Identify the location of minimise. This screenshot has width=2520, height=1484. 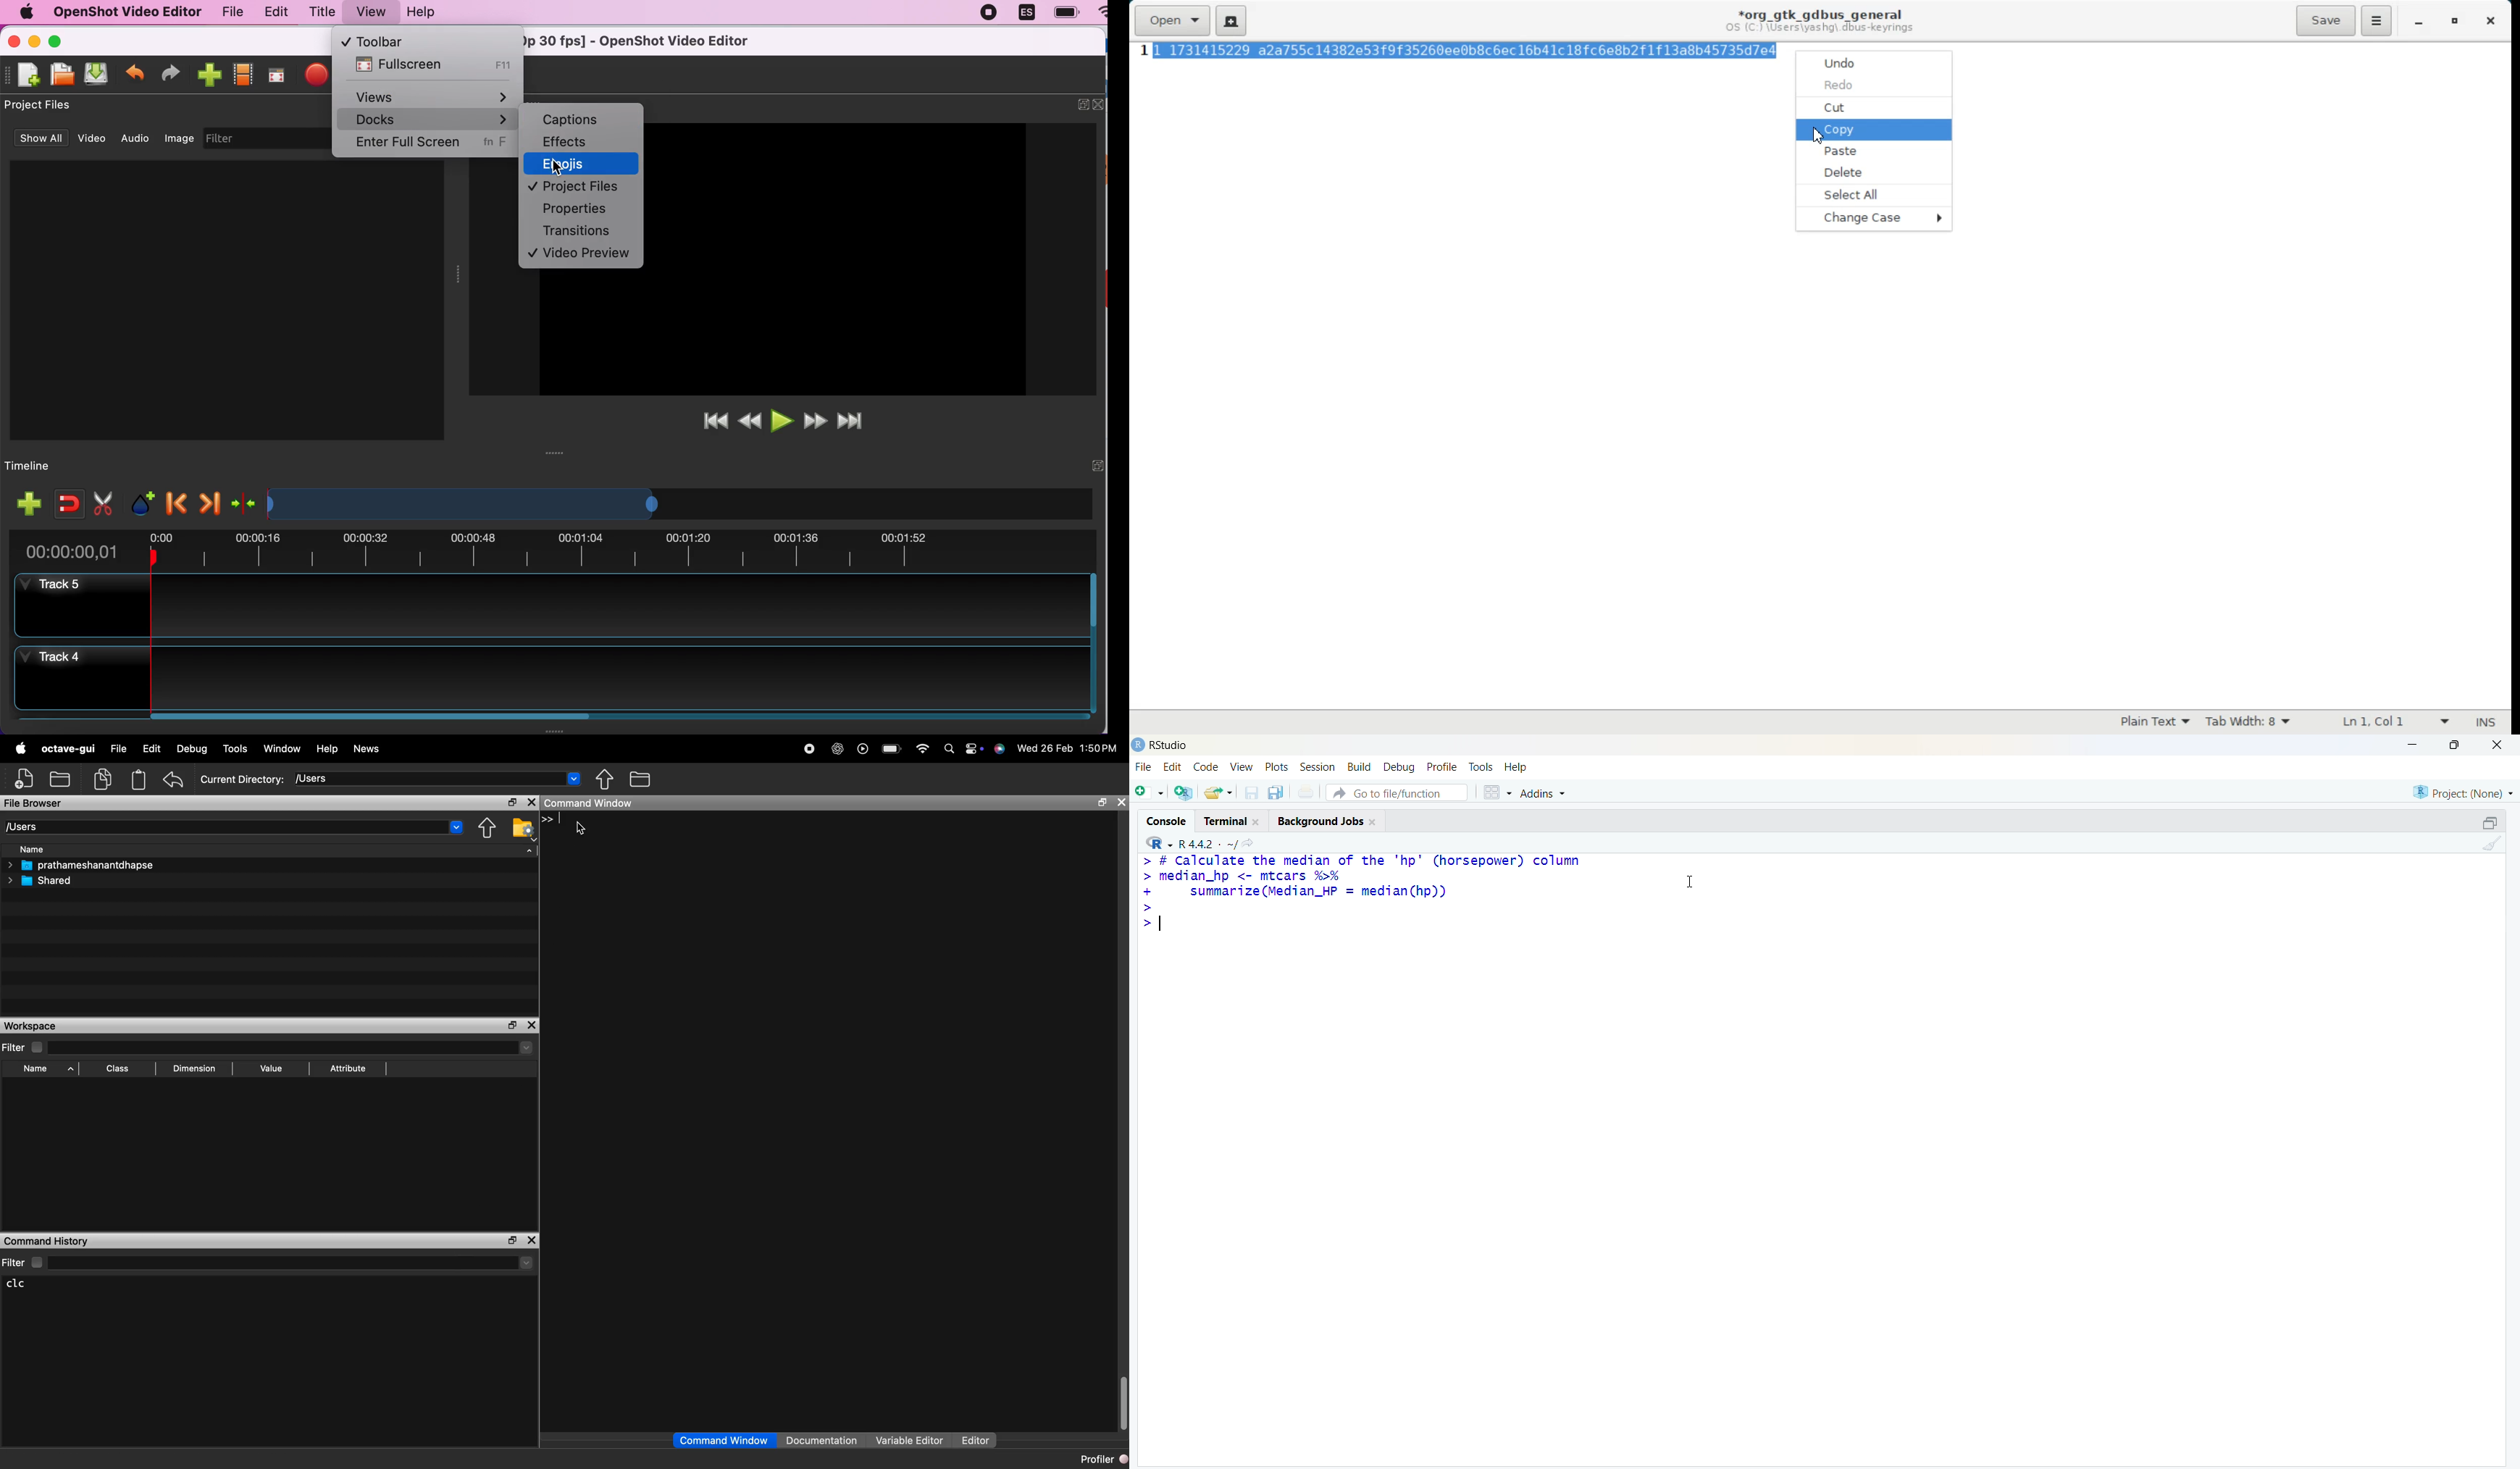
(2413, 744).